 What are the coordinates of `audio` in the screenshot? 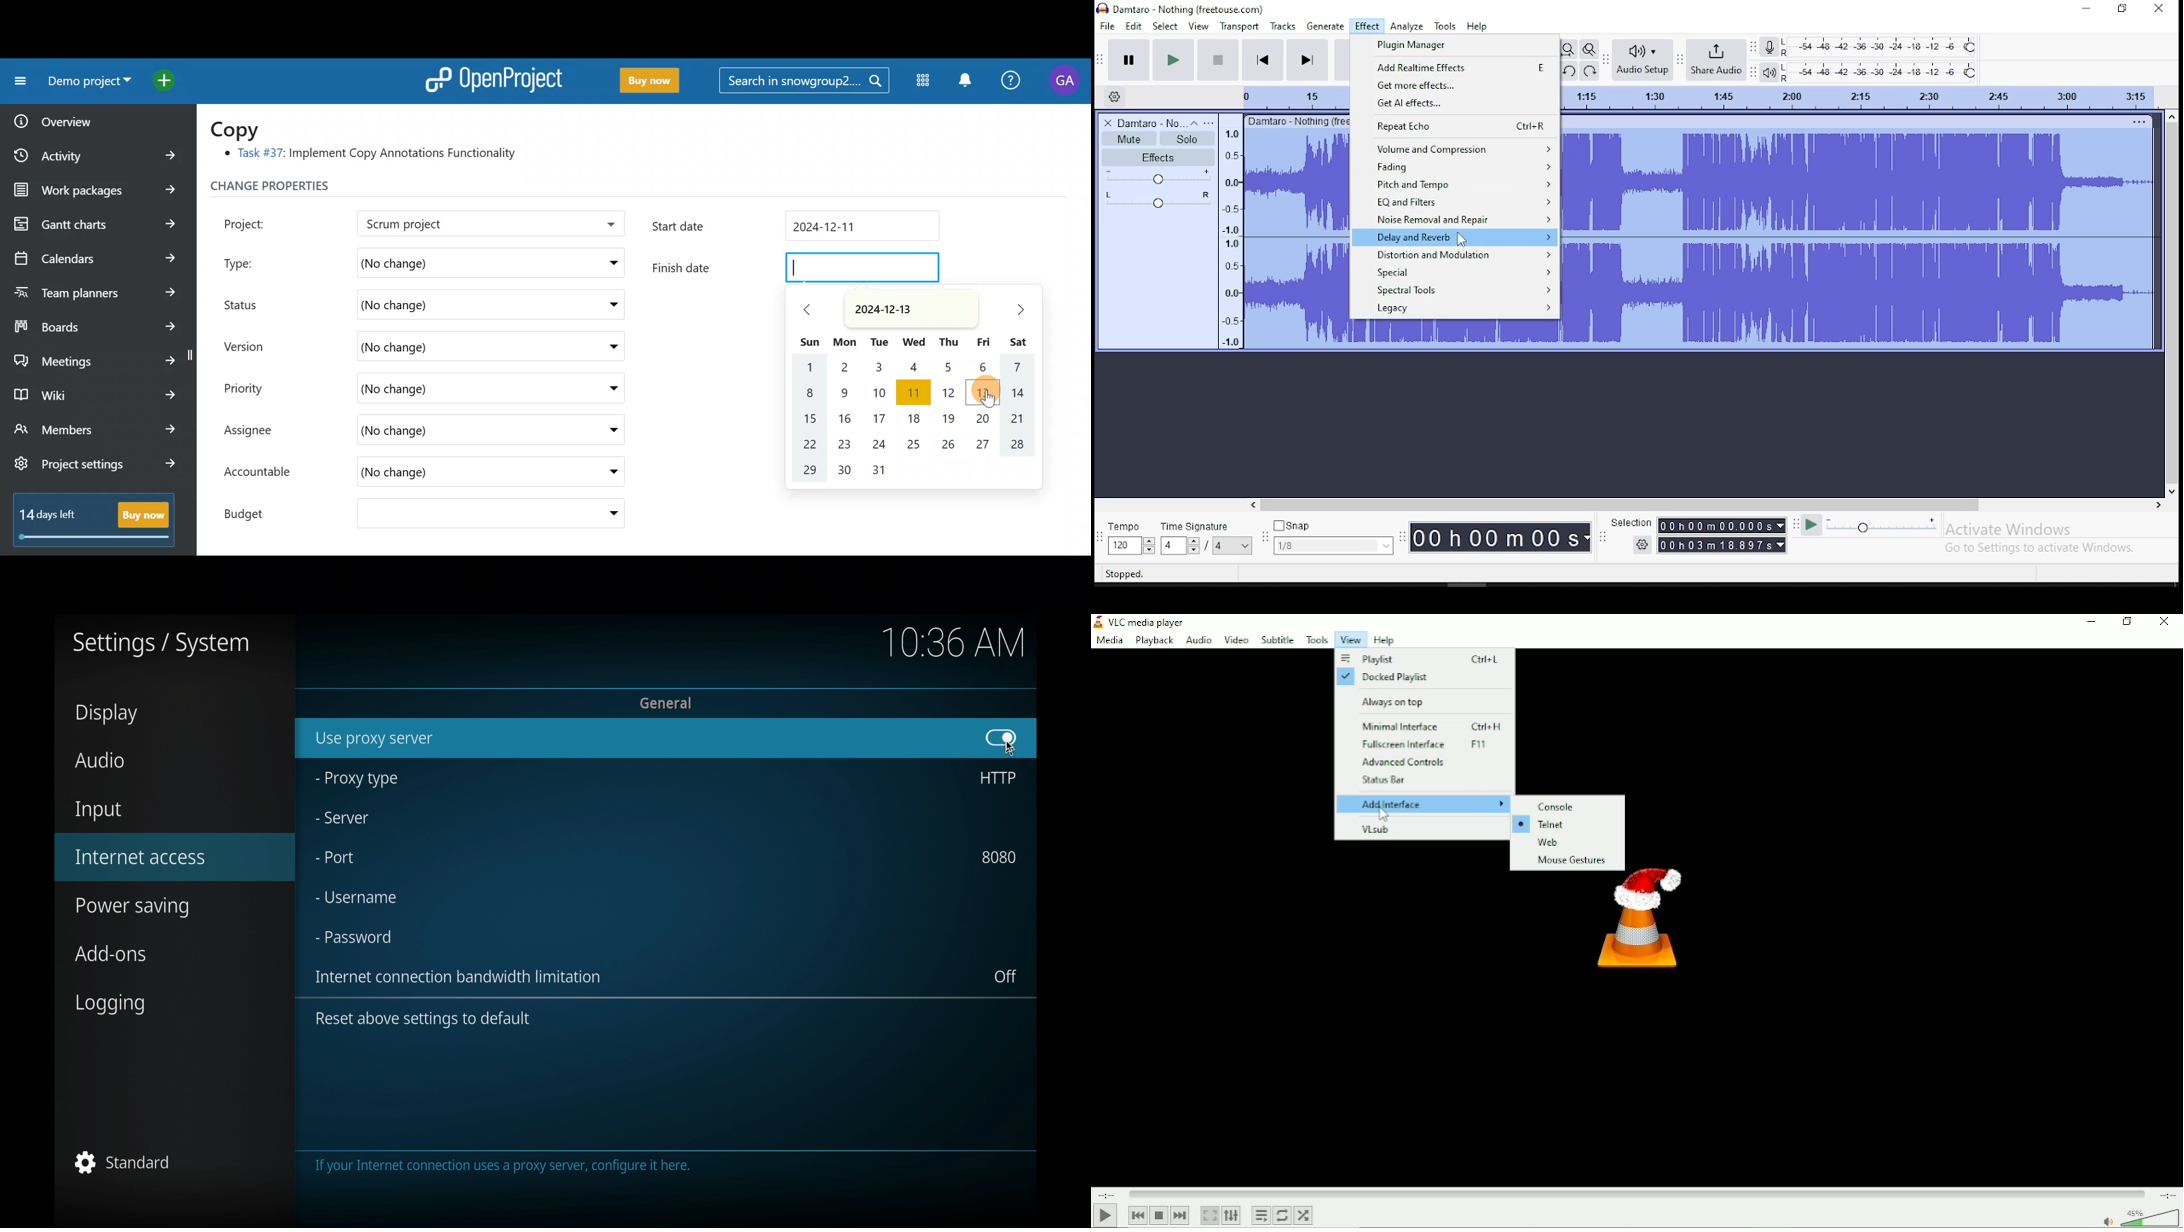 It's located at (100, 761).